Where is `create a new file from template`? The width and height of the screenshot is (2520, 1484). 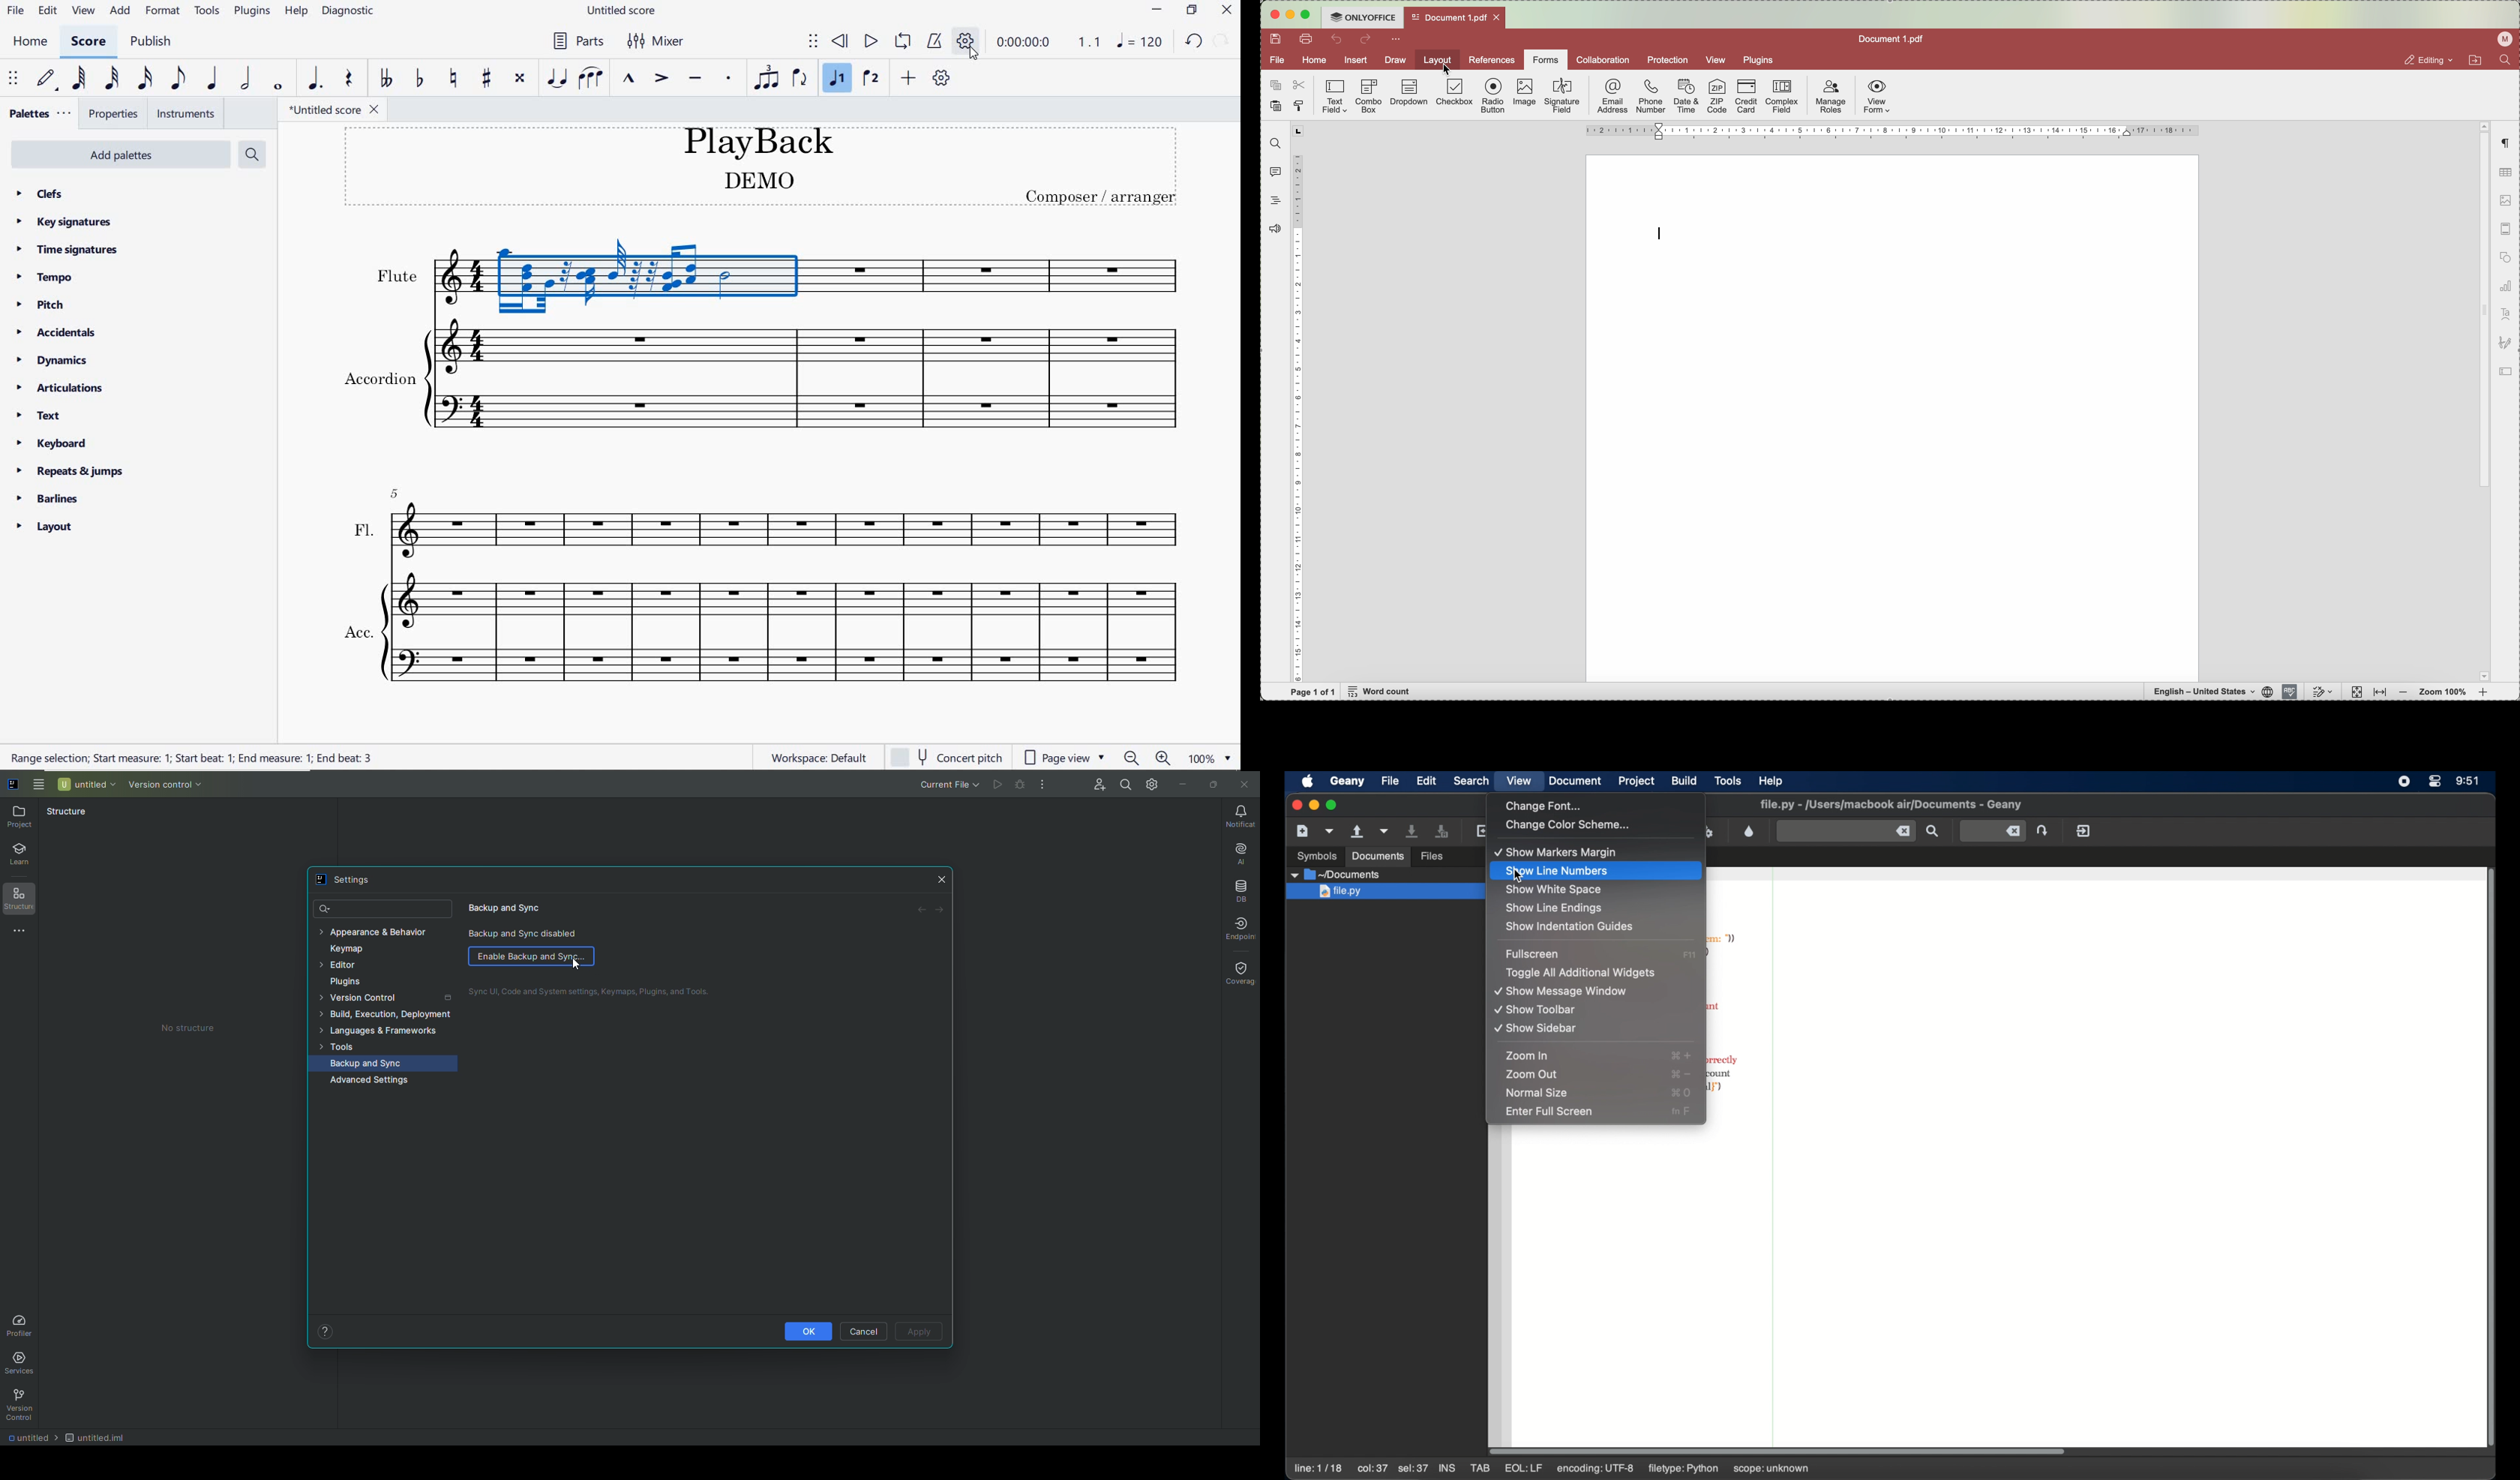 create a new file from template is located at coordinates (1330, 831).